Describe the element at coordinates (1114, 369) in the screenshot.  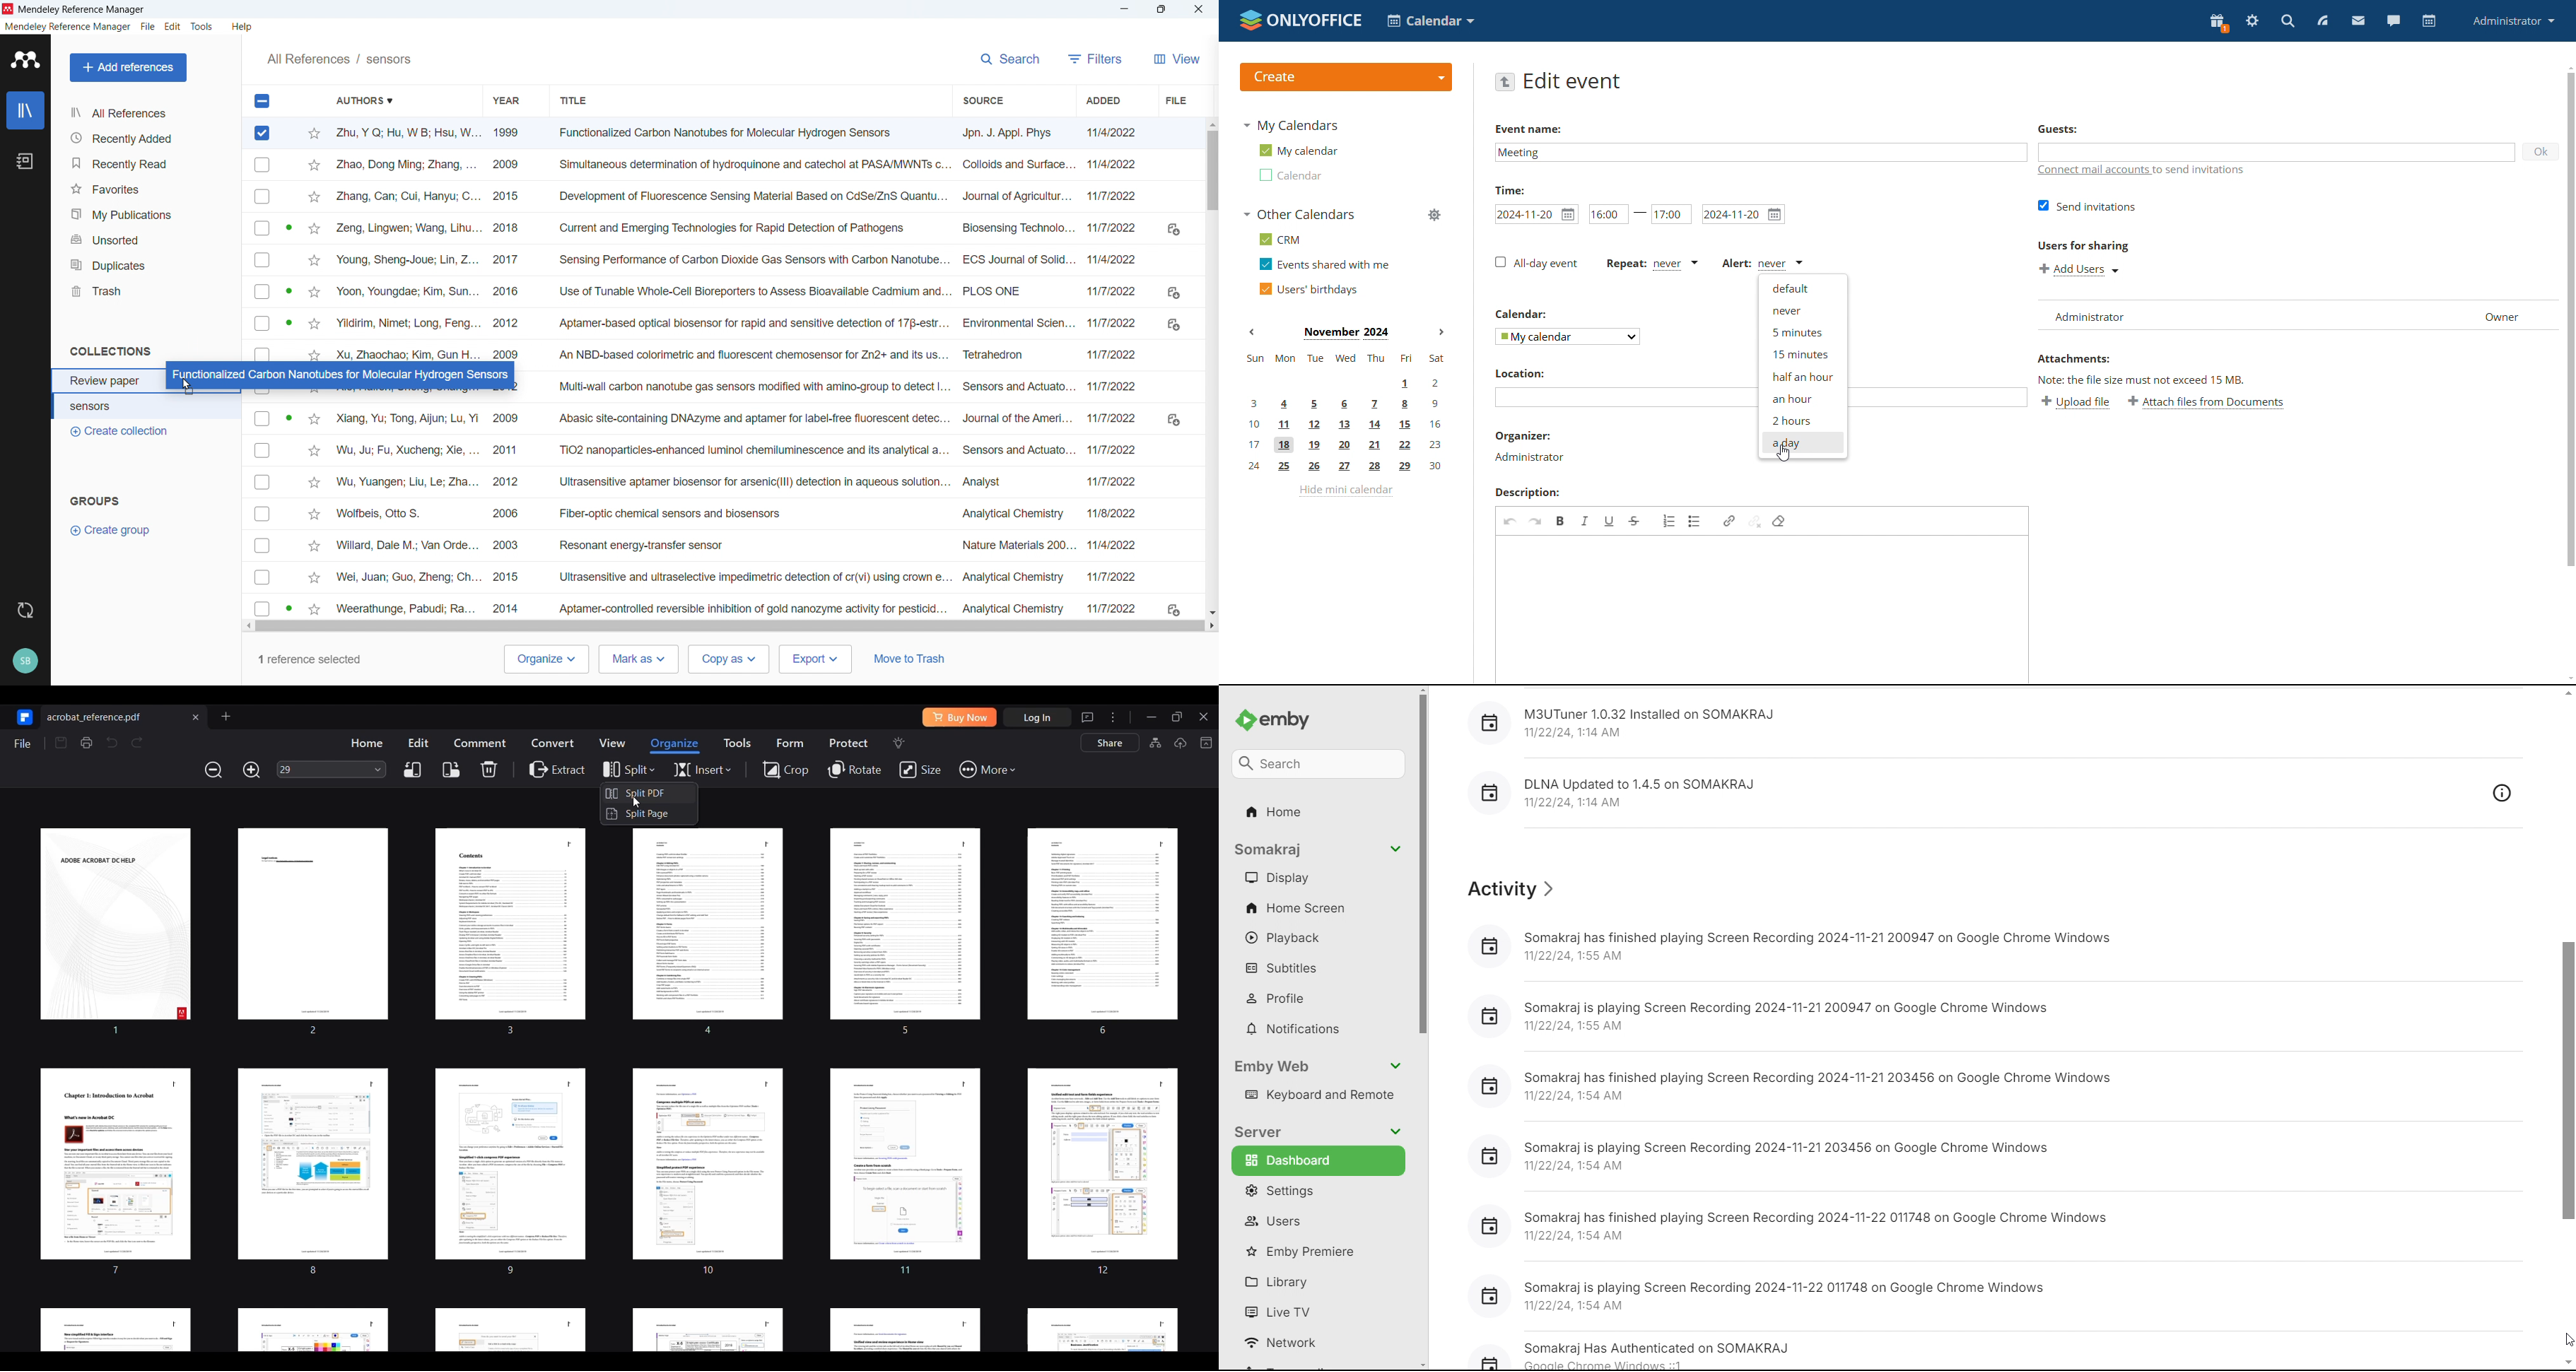
I see `Date of addition of individual entries ` at that location.